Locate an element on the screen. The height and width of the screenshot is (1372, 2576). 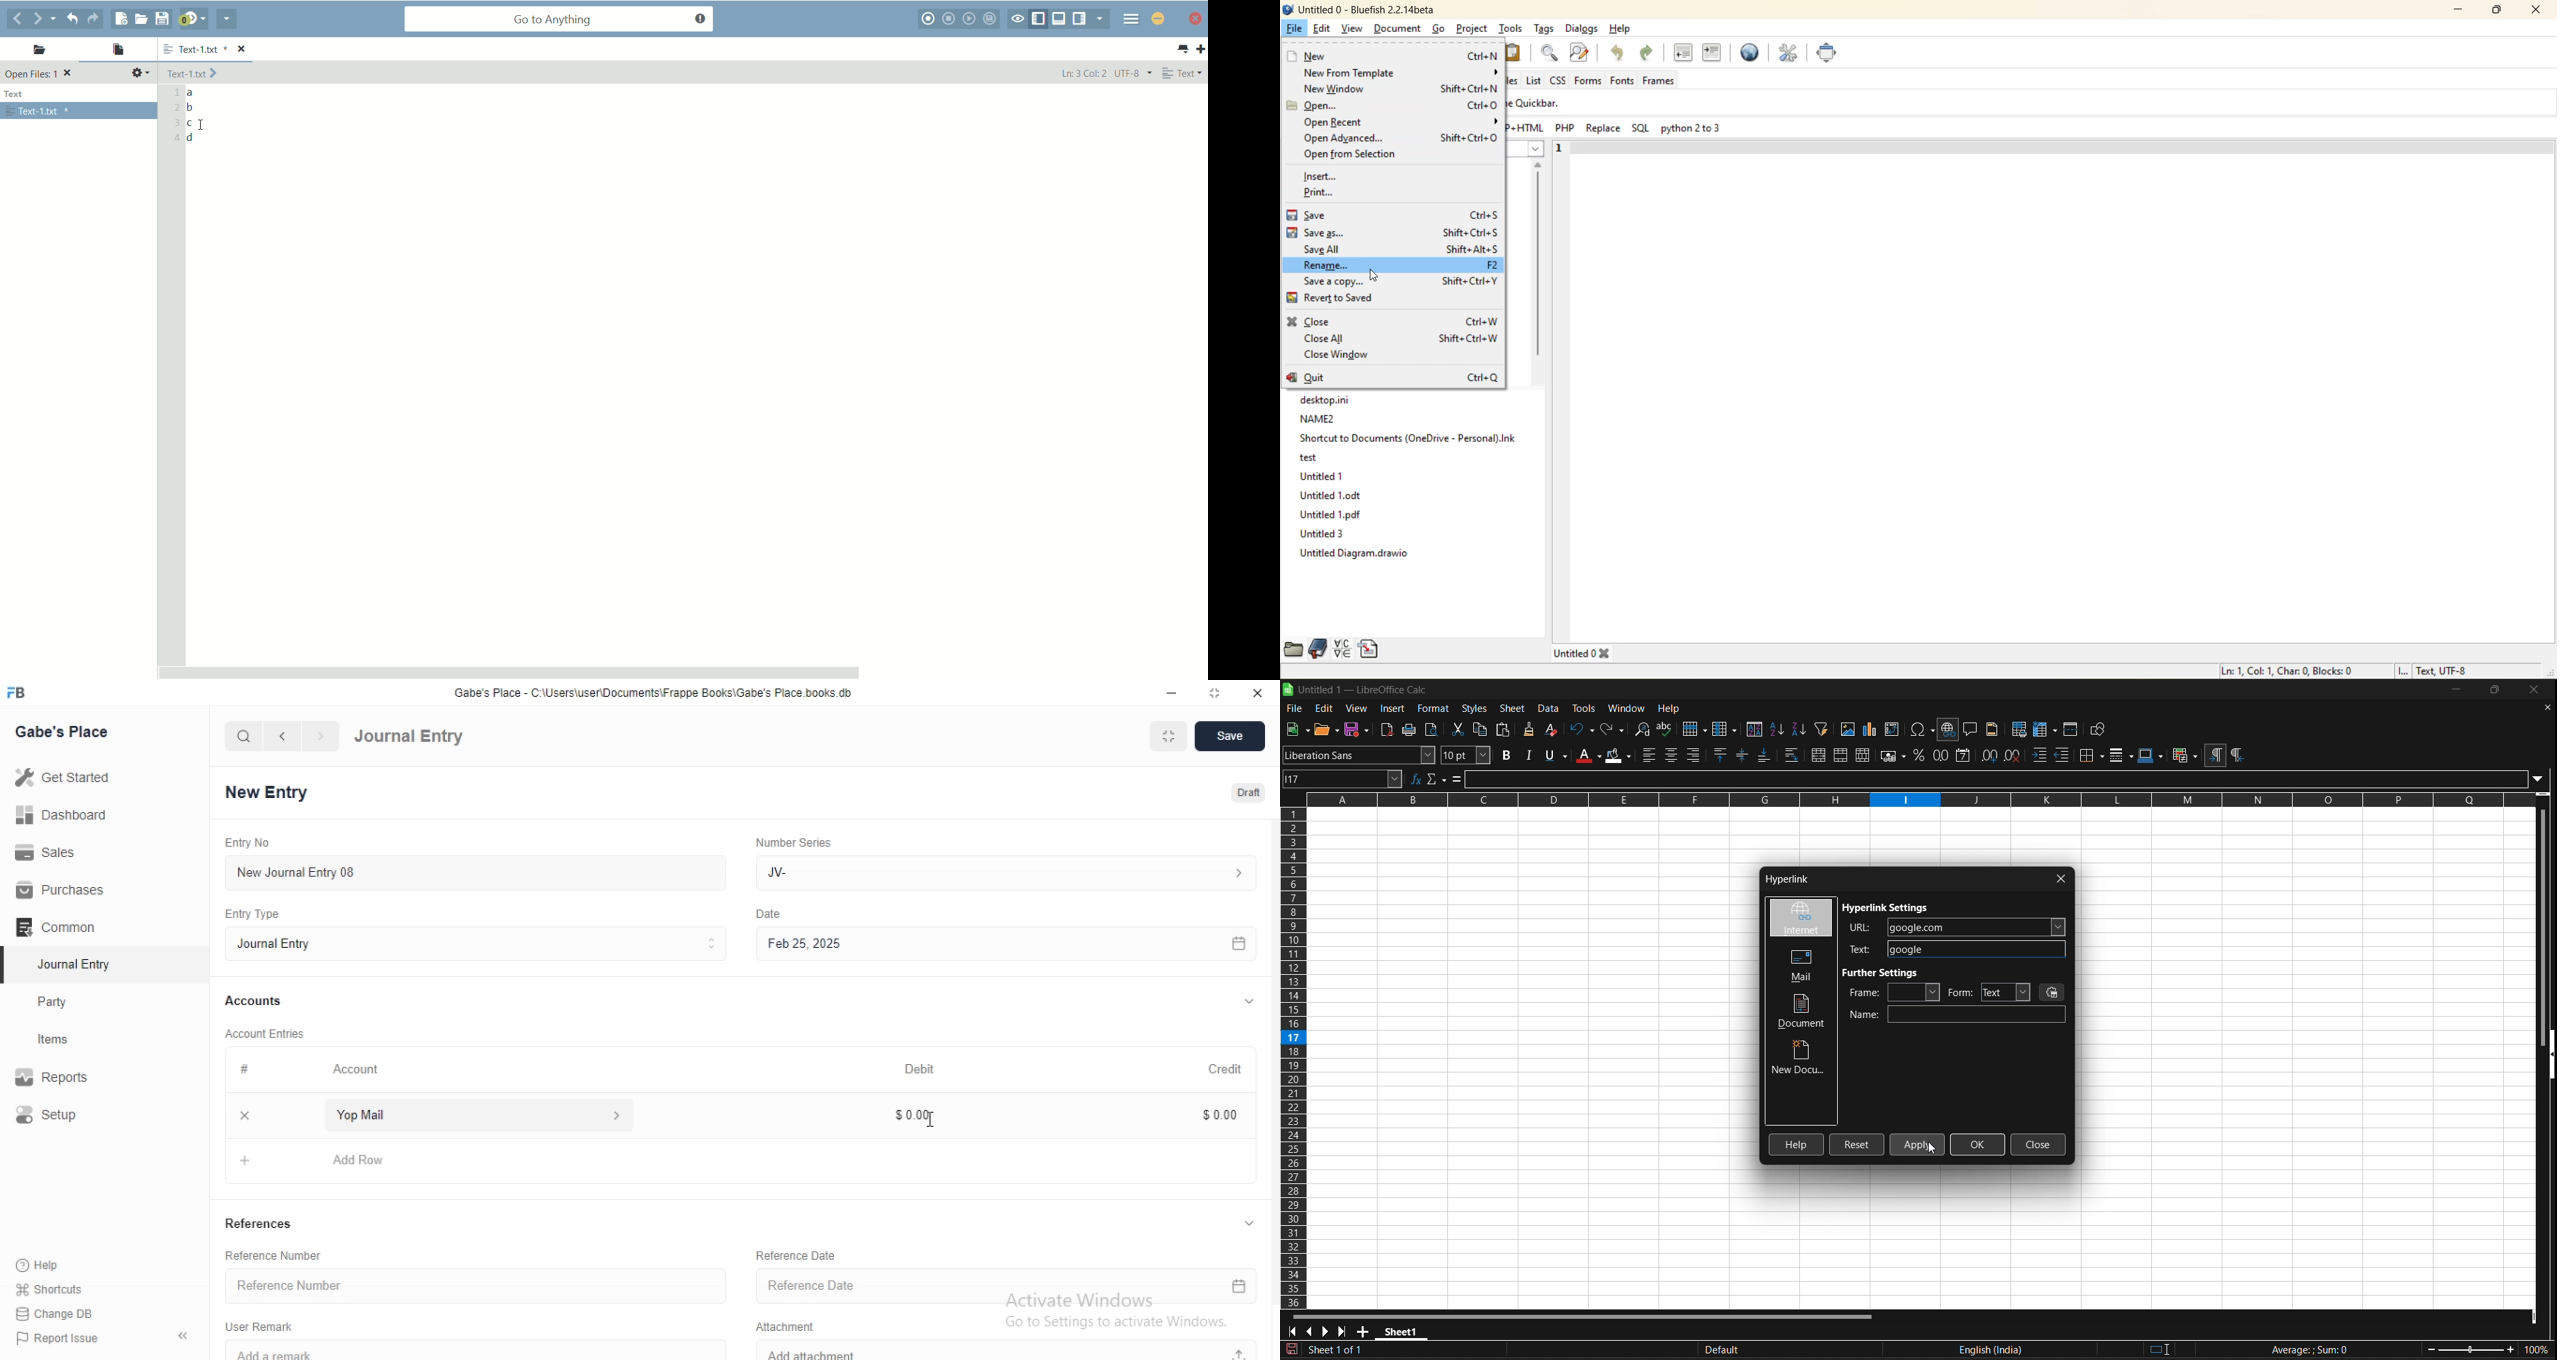
column is located at coordinates (1726, 728).